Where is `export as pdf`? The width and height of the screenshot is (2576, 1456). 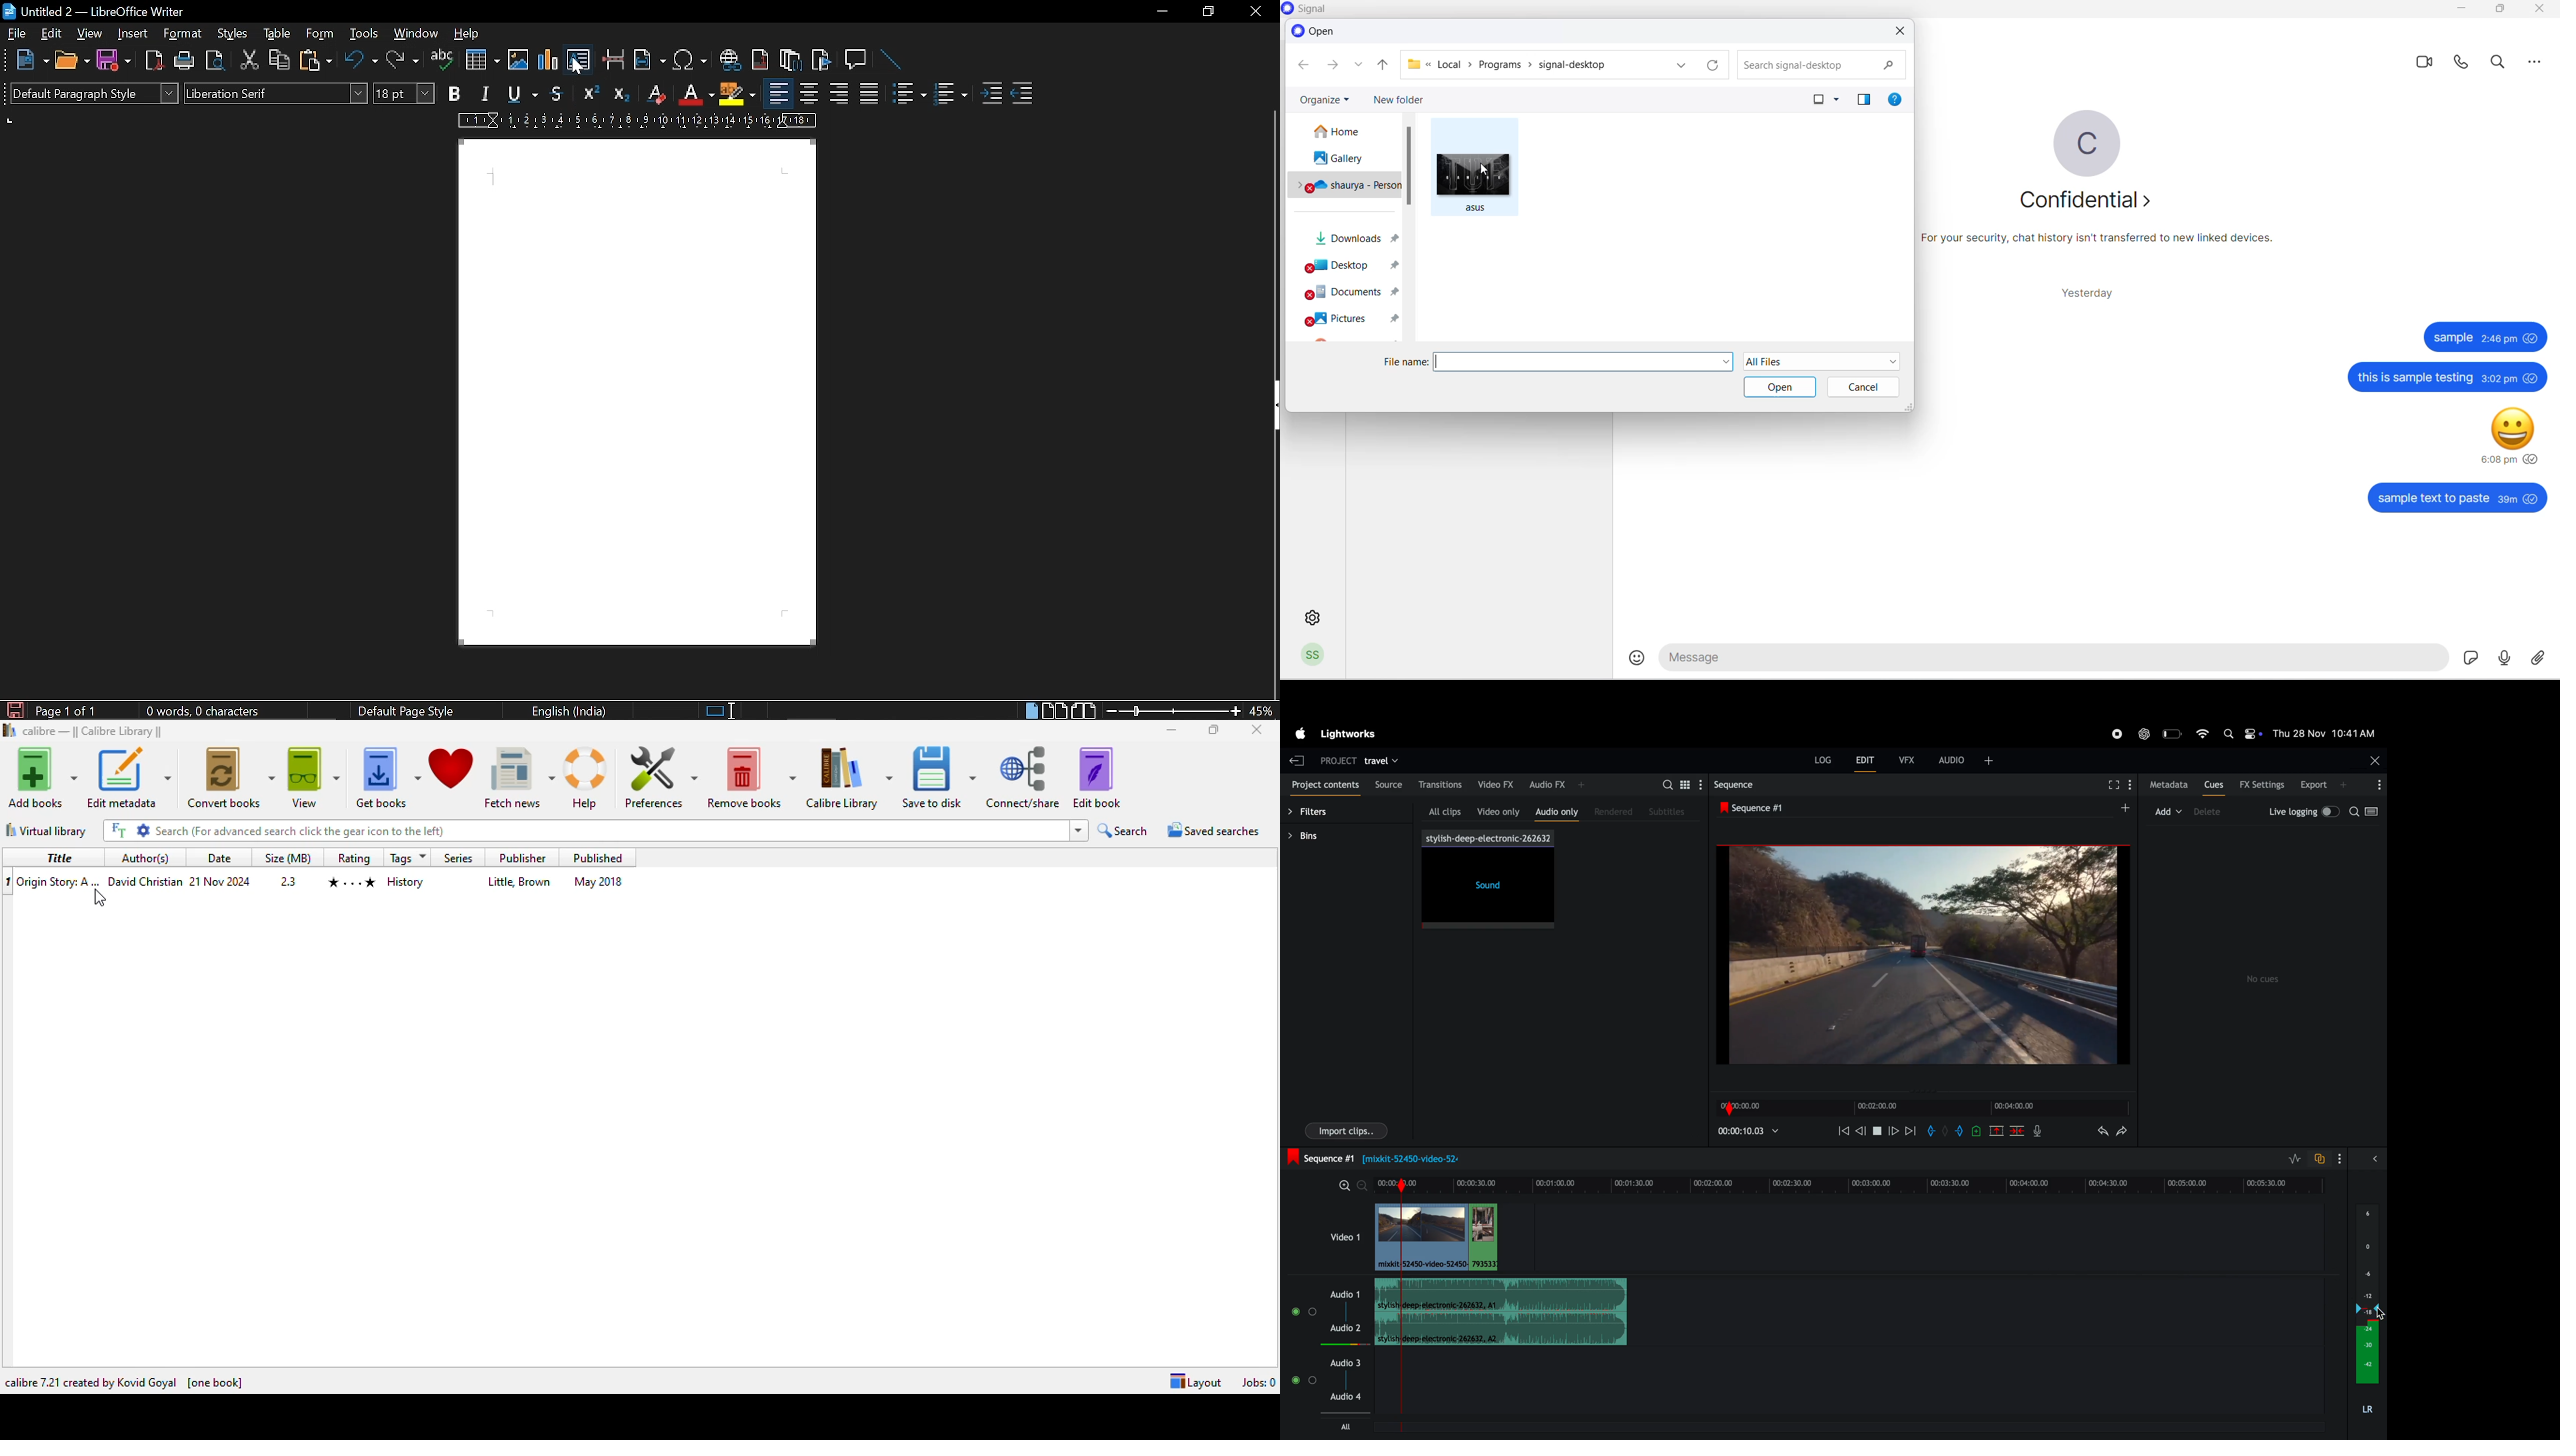 export as pdf is located at coordinates (153, 60).